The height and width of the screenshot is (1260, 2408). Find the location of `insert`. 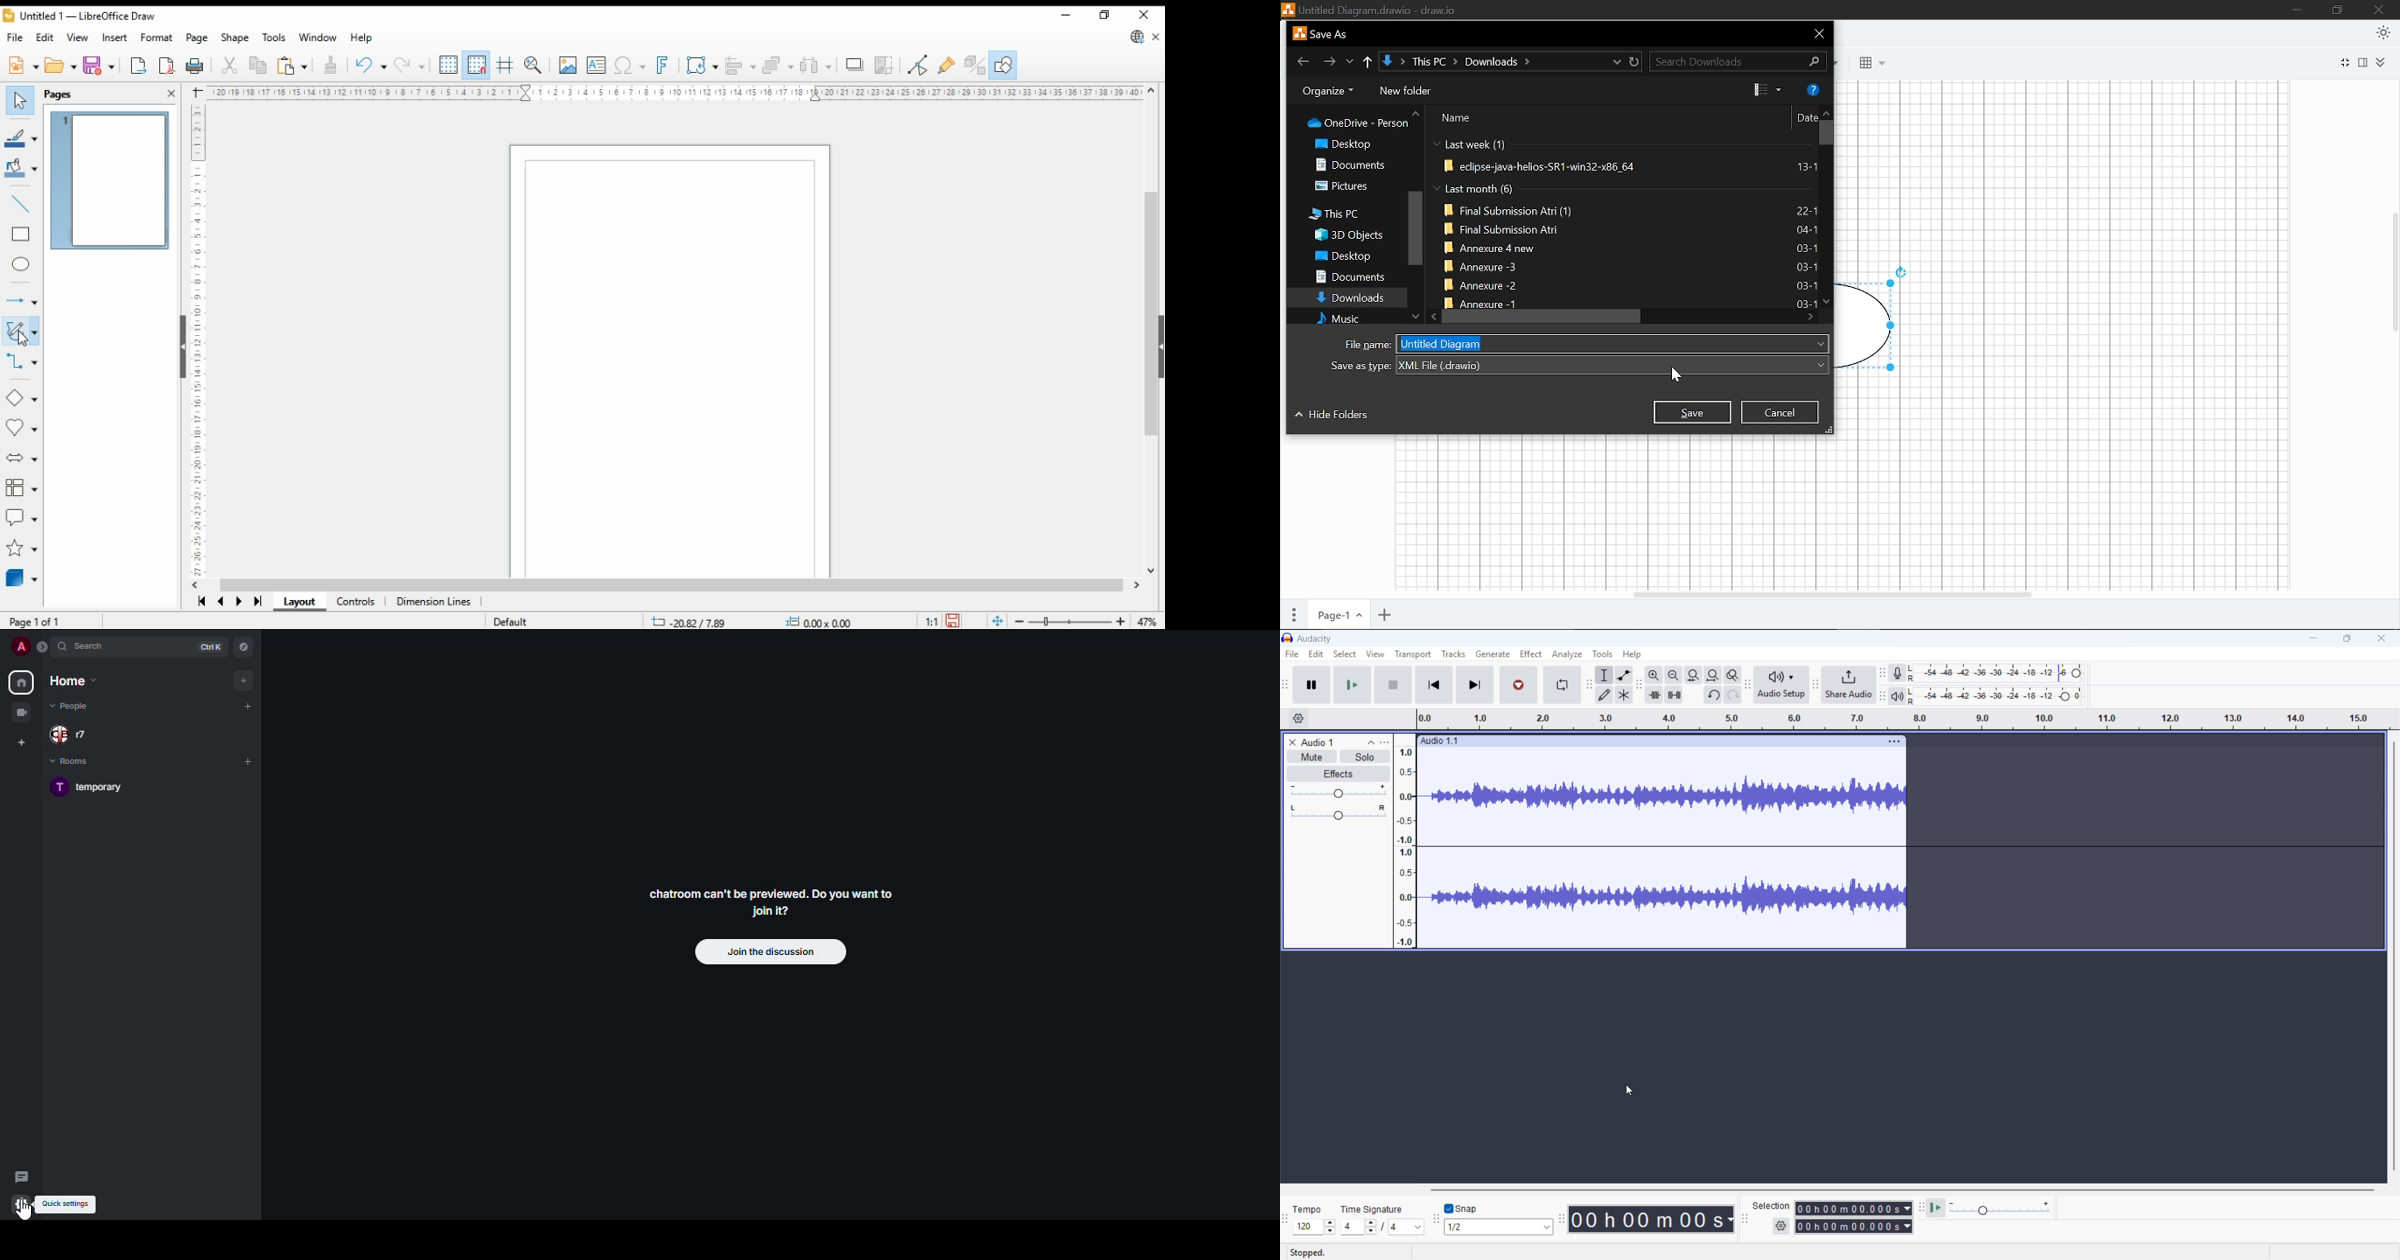

insert is located at coordinates (115, 36).